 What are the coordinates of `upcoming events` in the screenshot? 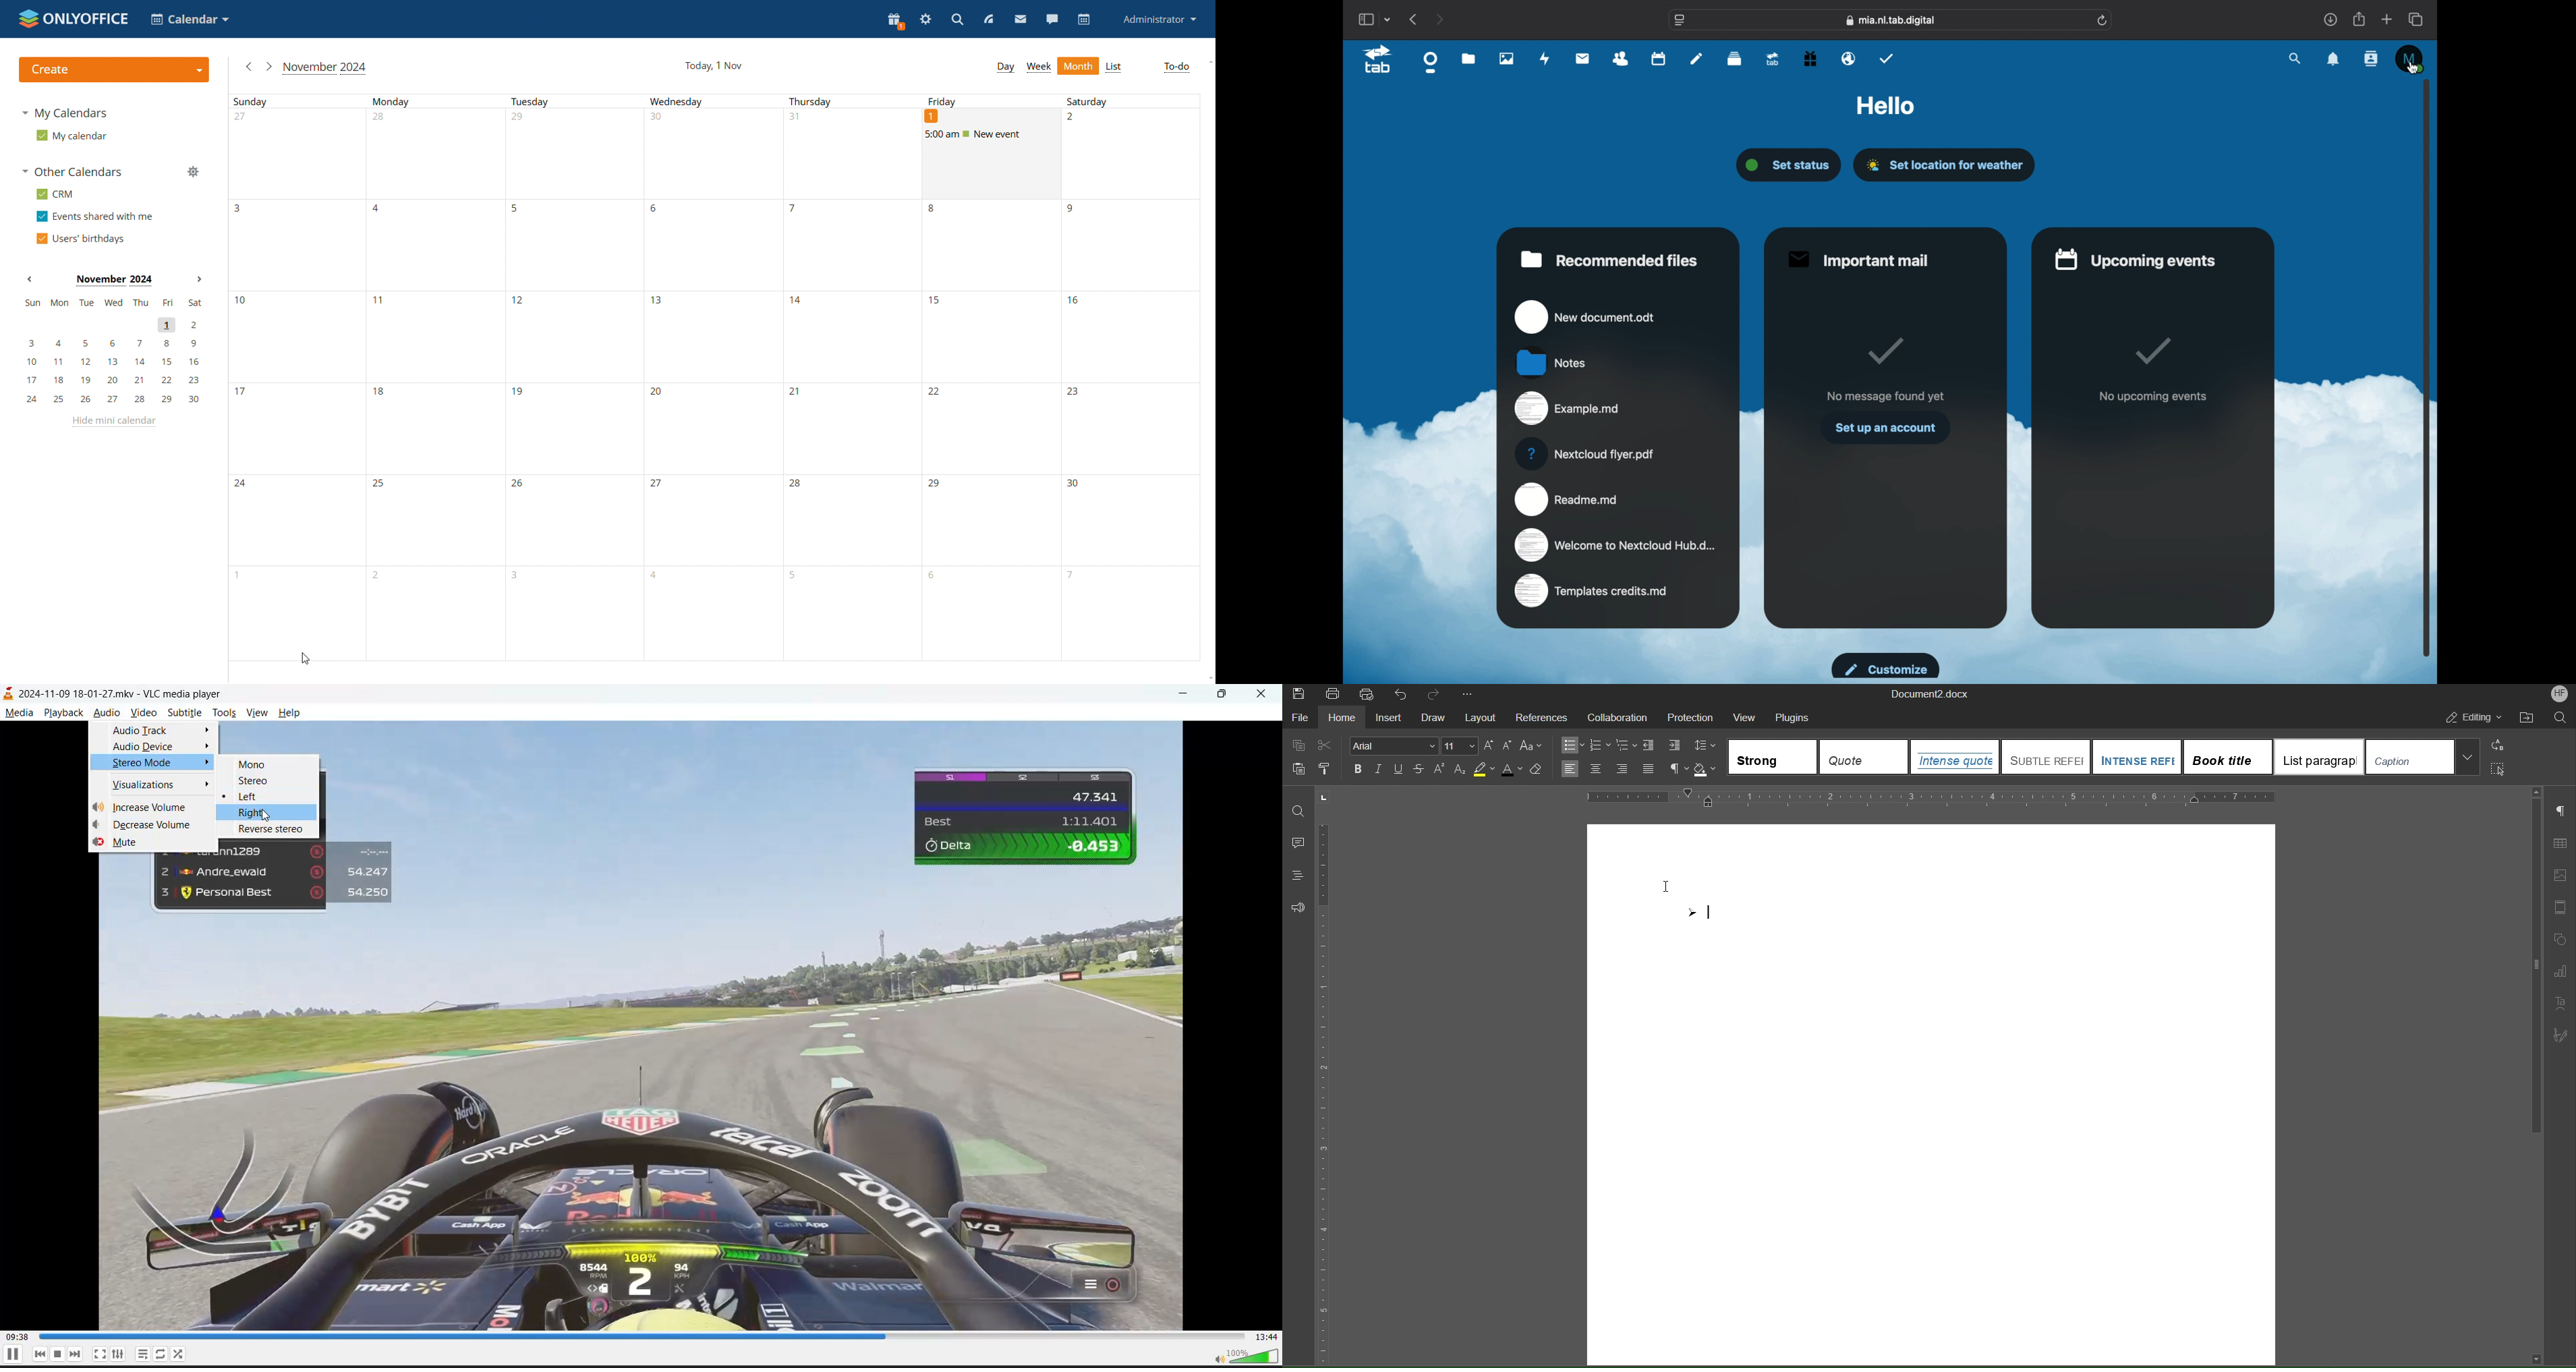 It's located at (2133, 258).